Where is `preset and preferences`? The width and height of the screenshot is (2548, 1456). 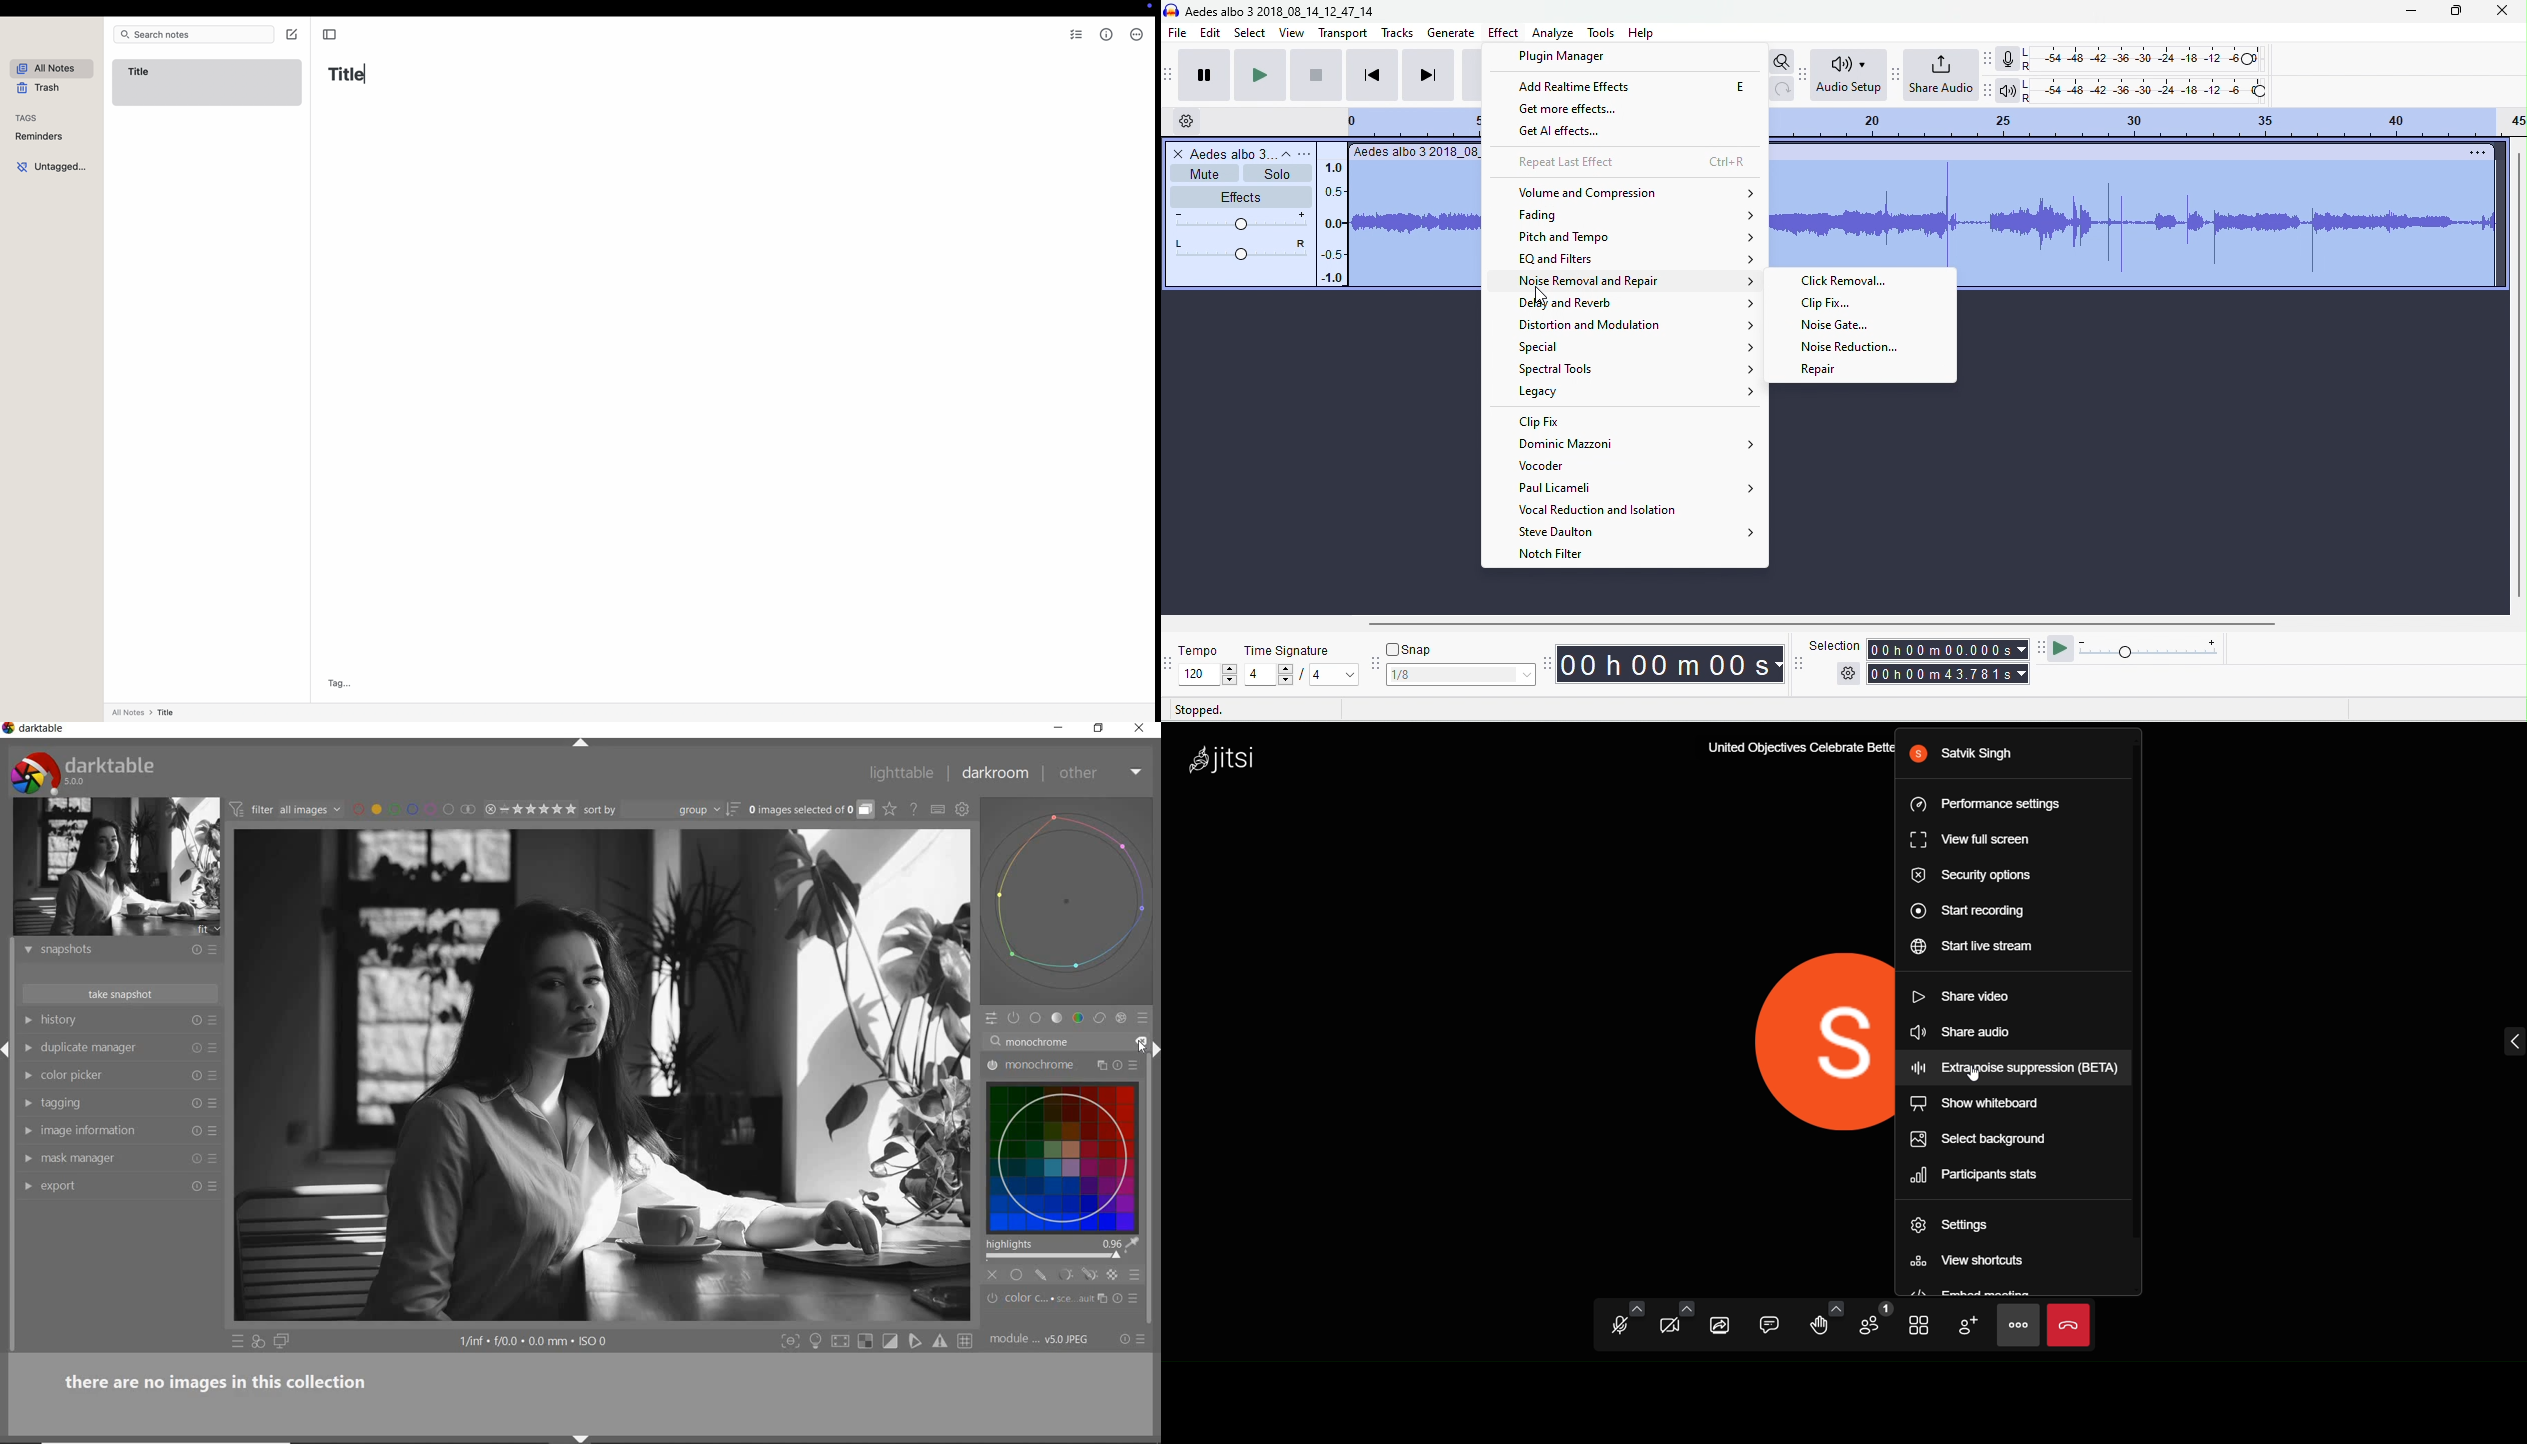 preset and preferences is located at coordinates (216, 1076).